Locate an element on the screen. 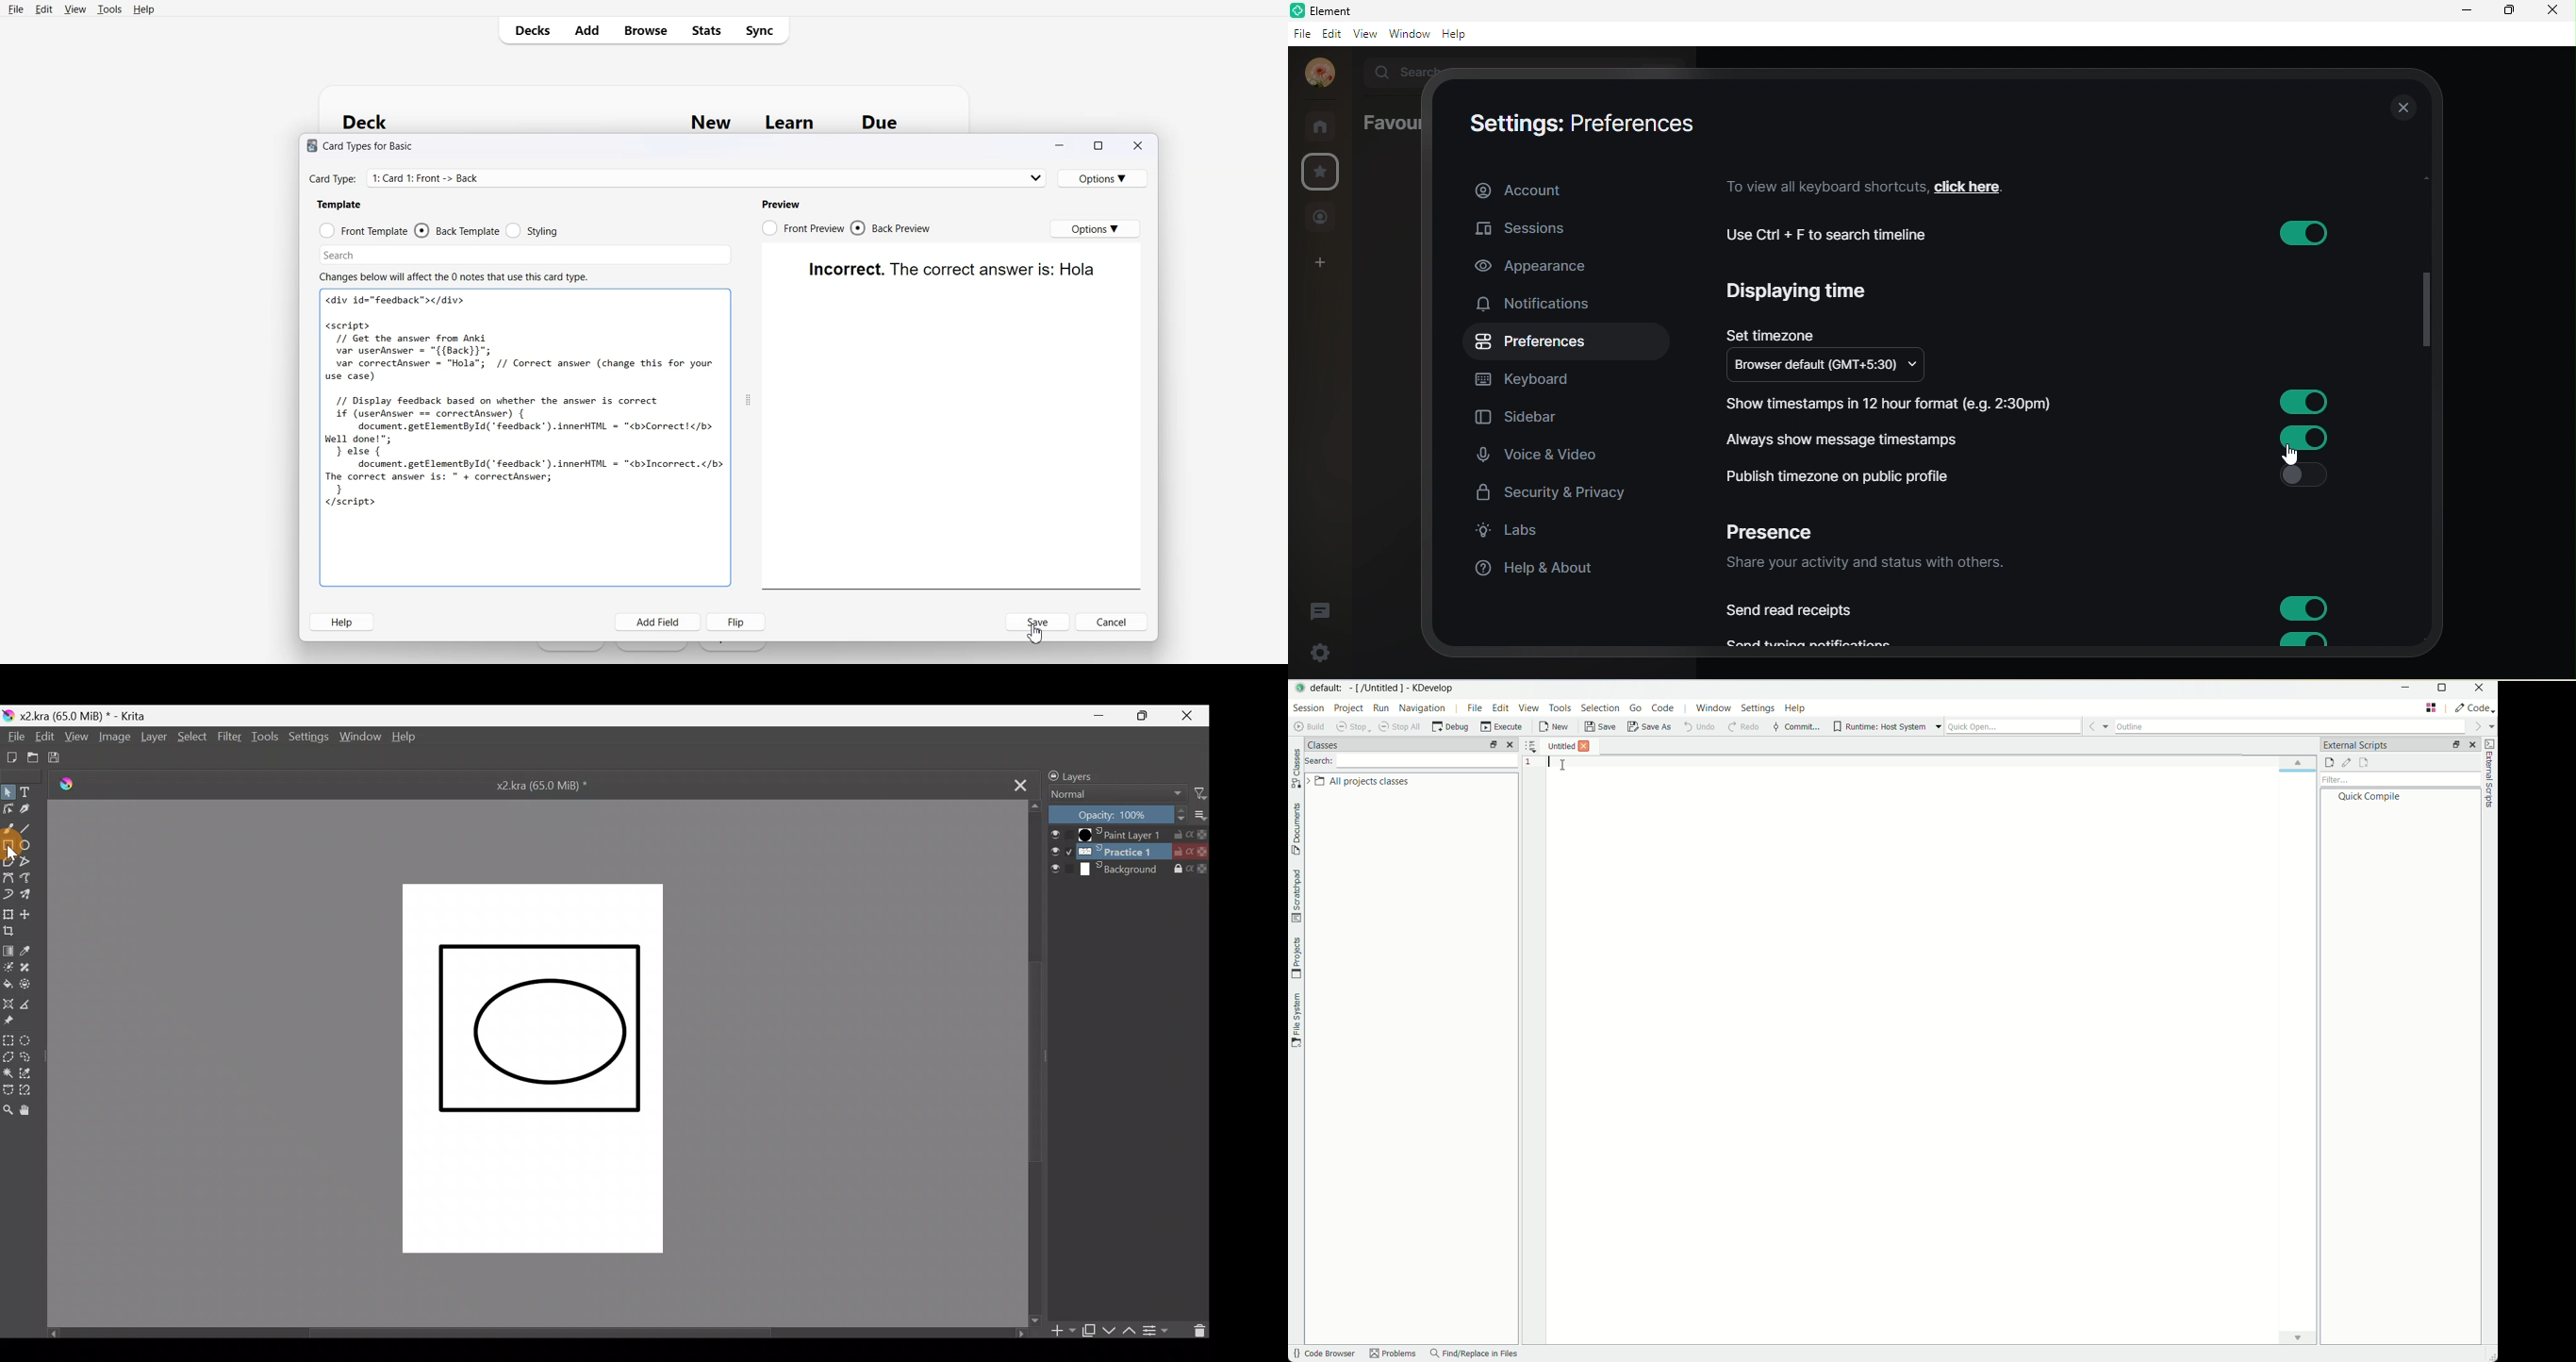  close is located at coordinates (2557, 13).